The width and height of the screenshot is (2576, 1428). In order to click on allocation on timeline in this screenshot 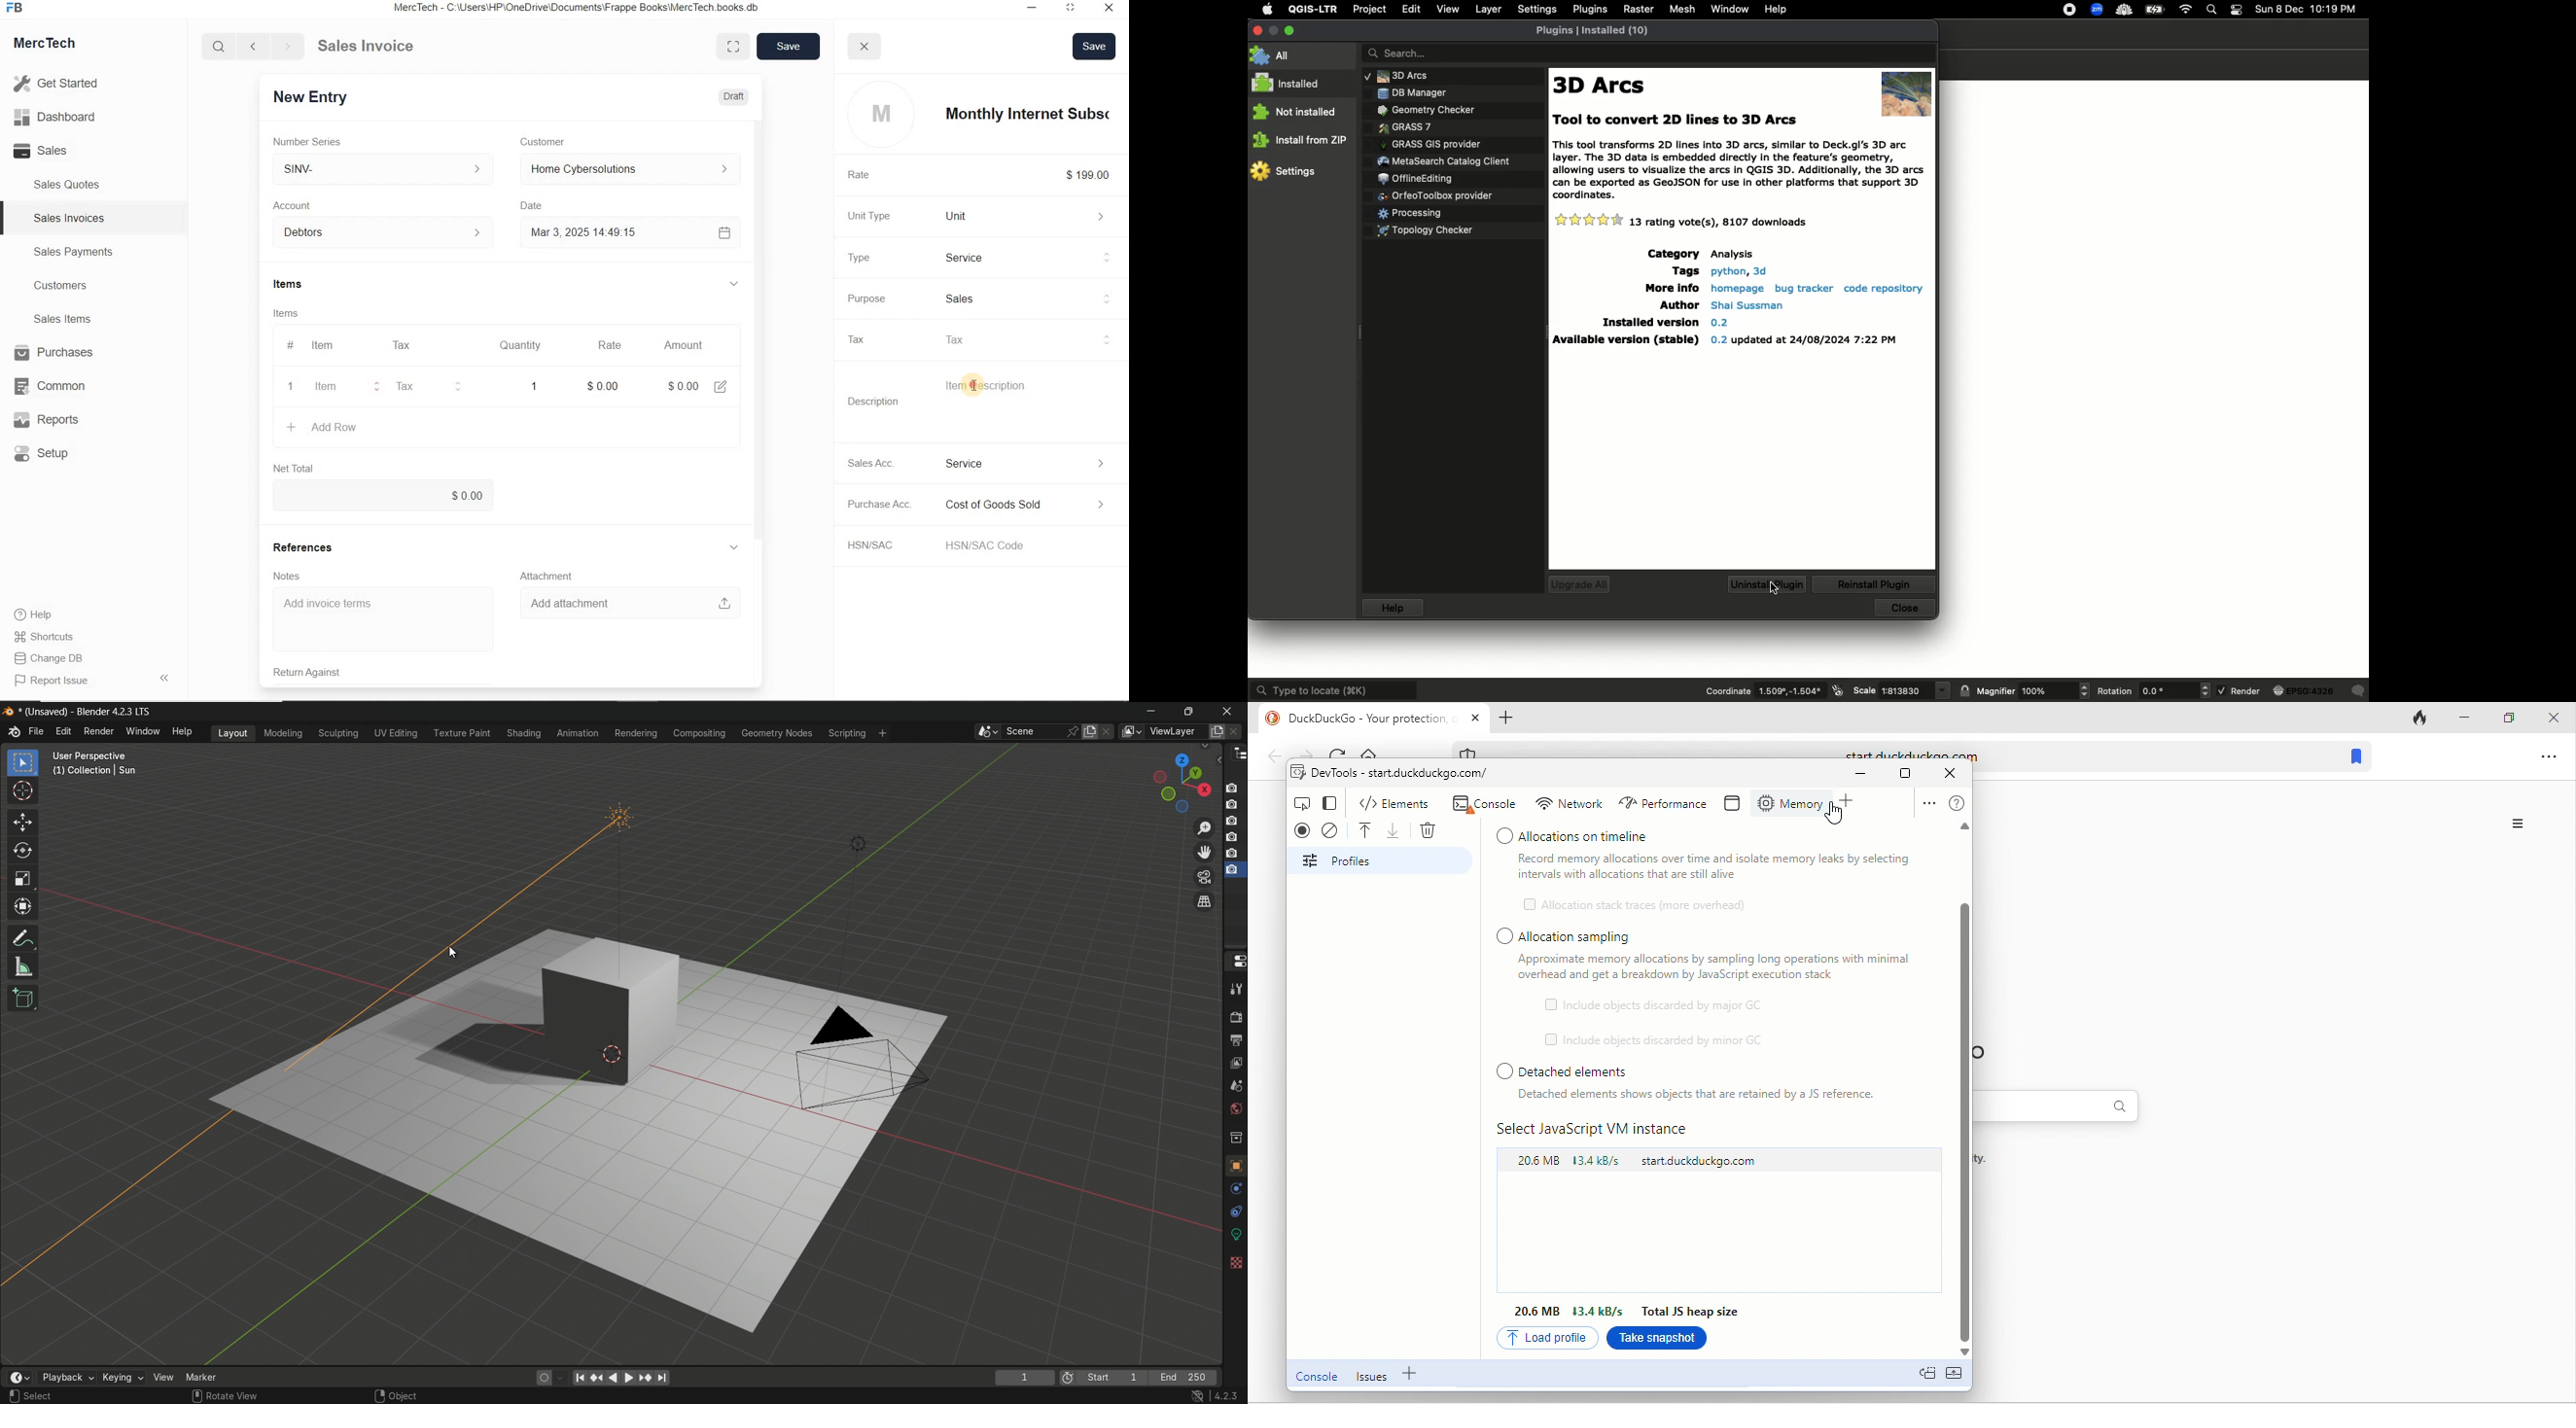, I will do `click(1708, 837)`.